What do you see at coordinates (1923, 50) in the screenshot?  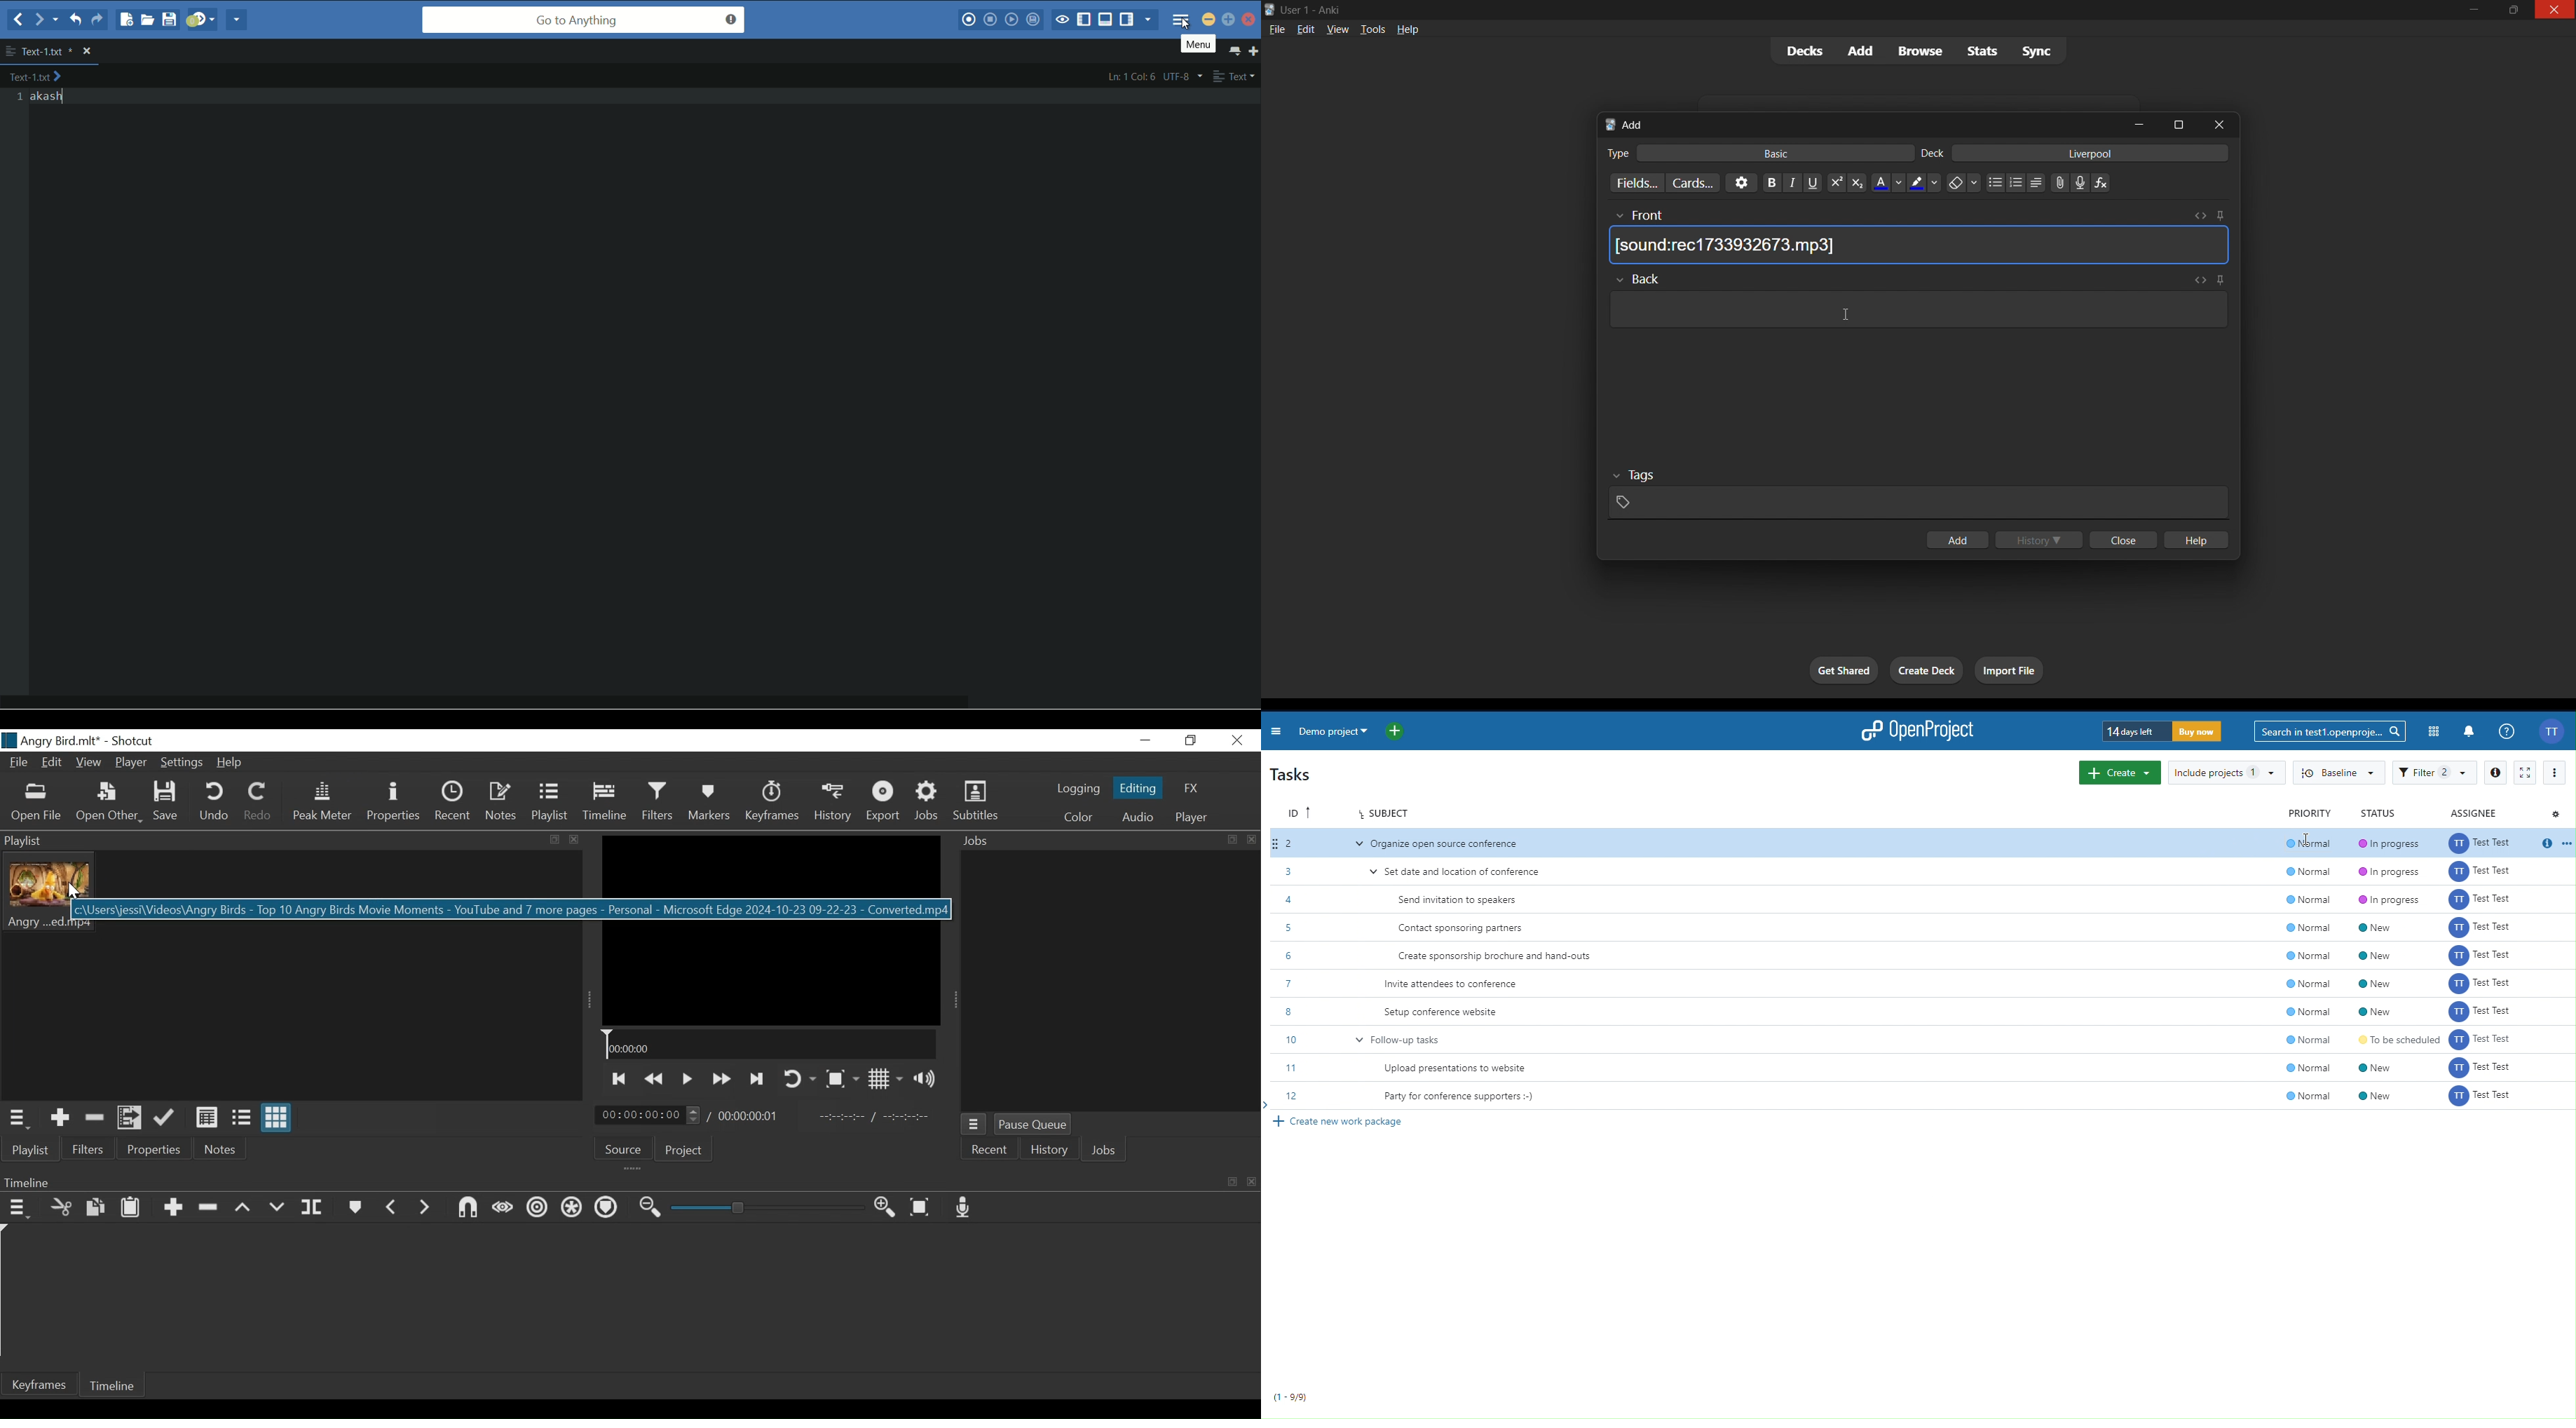 I see `browse` at bounding box center [1923, 50].